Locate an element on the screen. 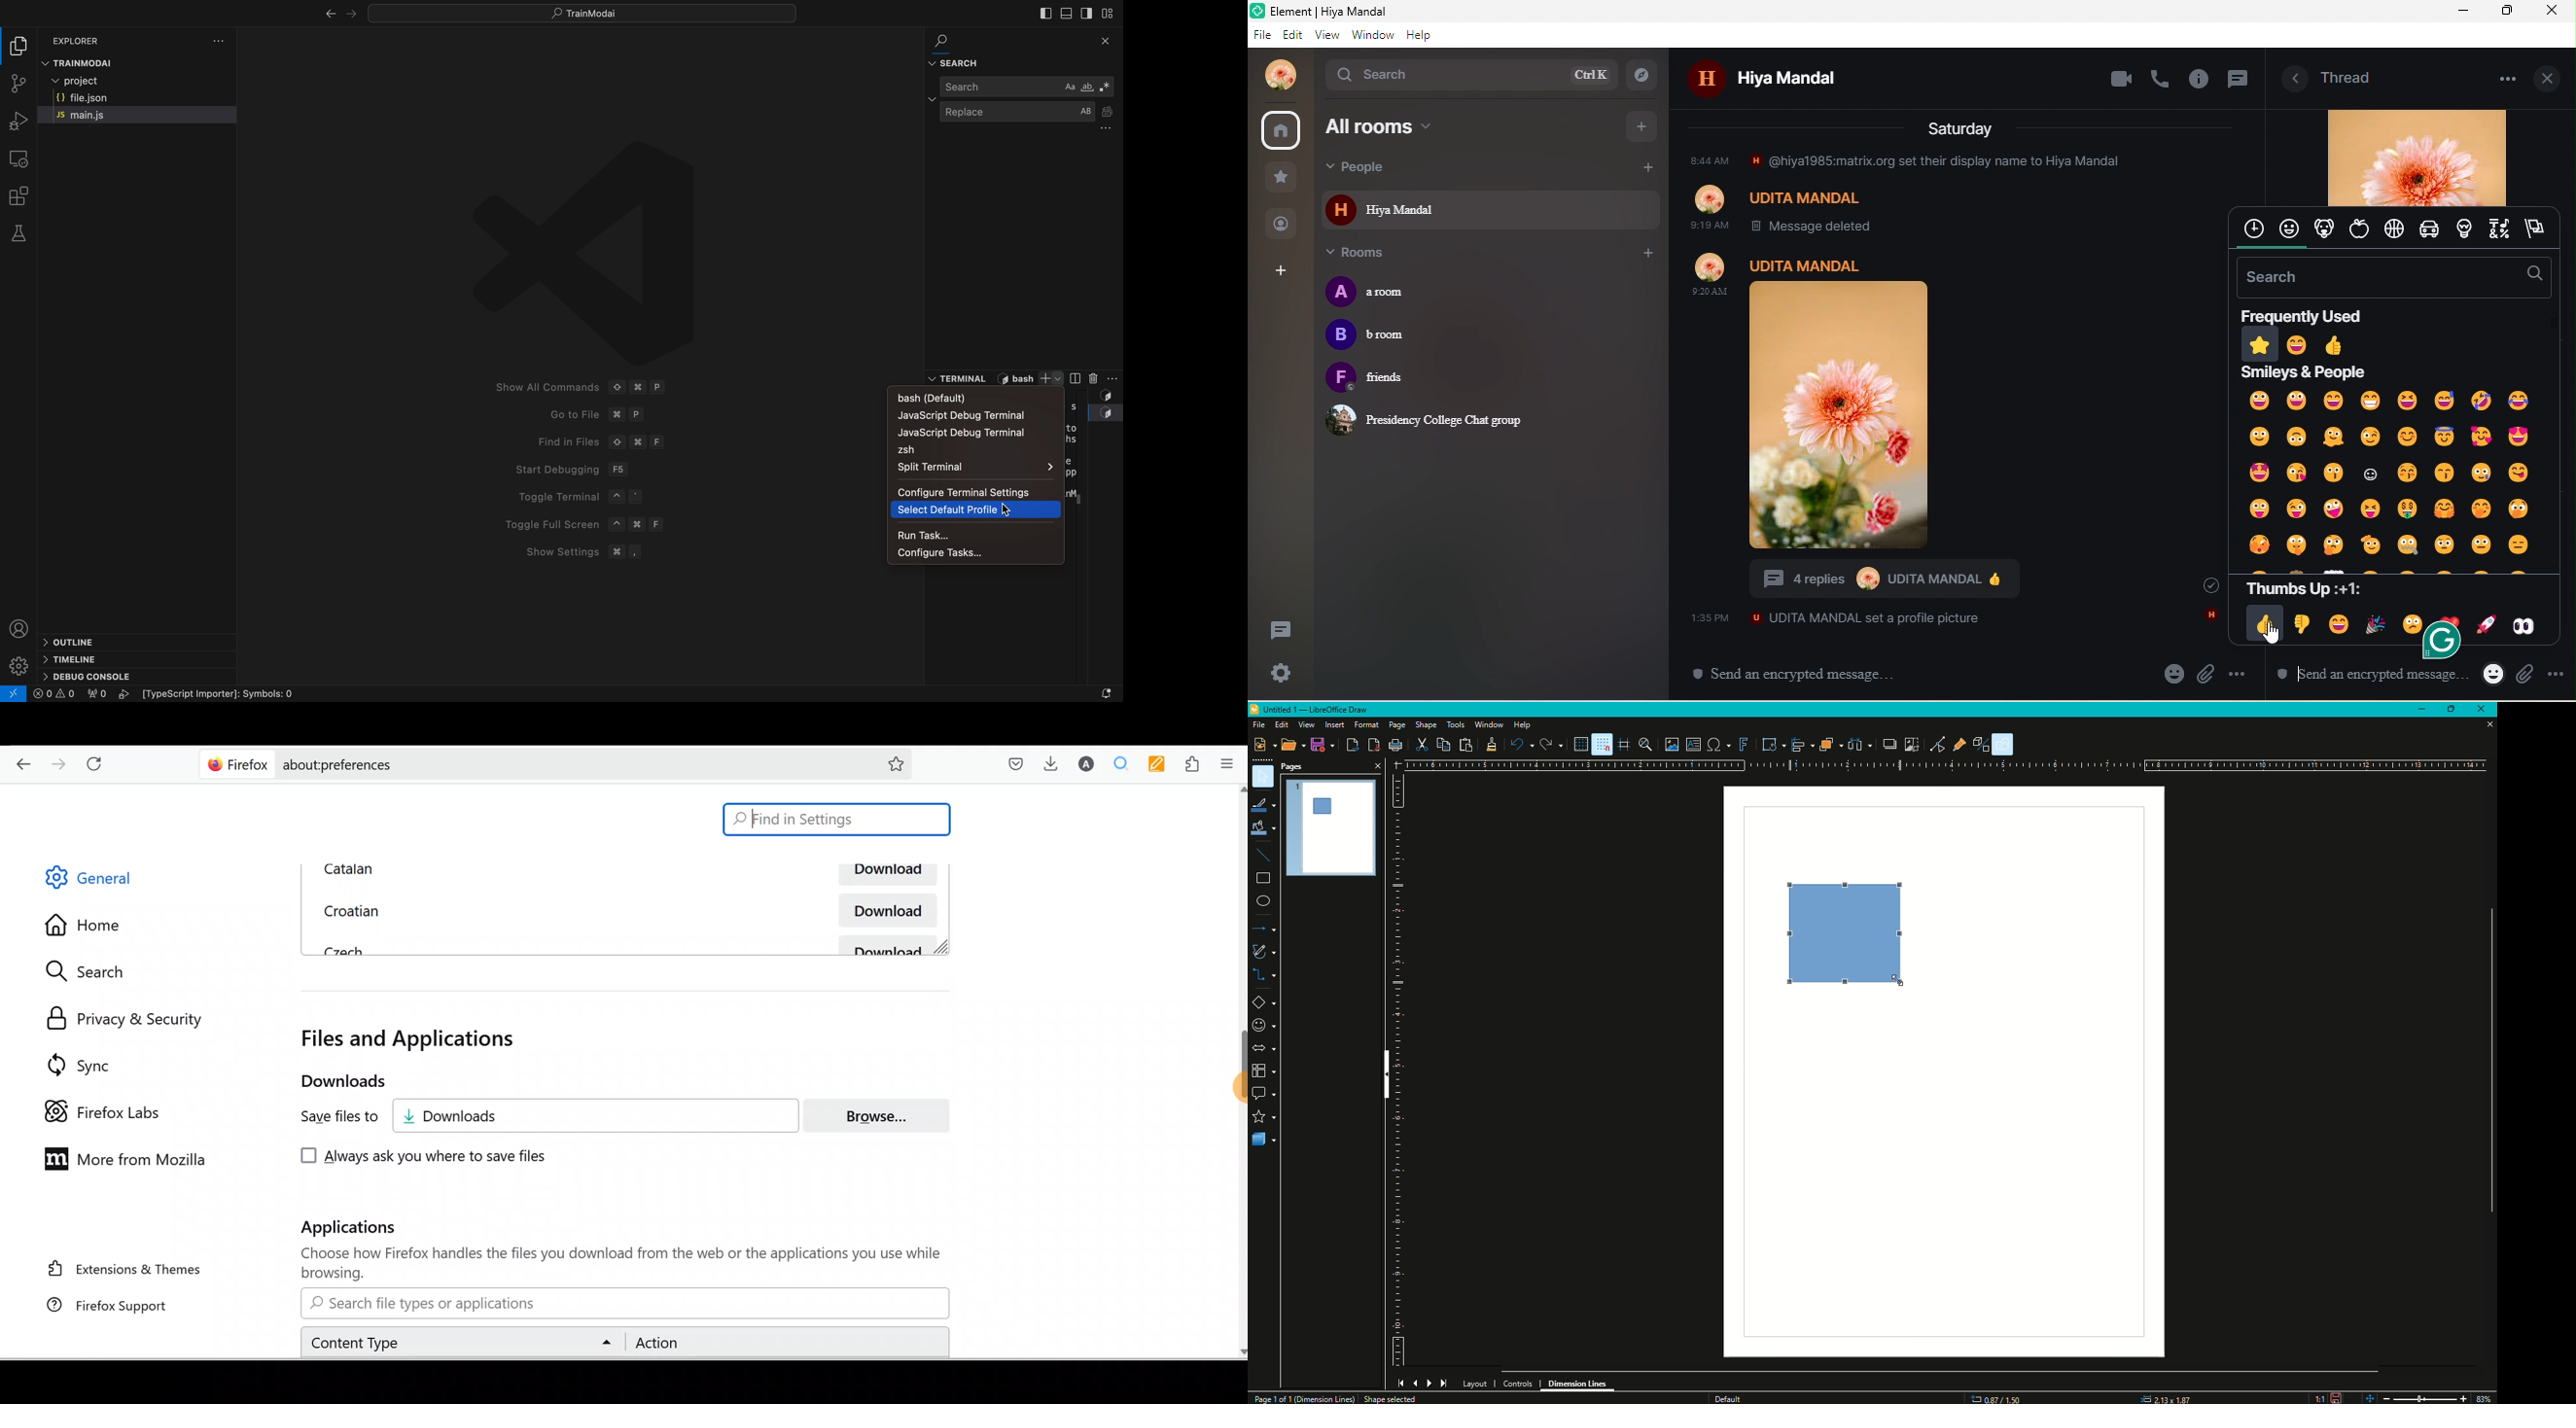 This screenshot has height=1428, width=2576.  is located at coordinates (1103, 394).